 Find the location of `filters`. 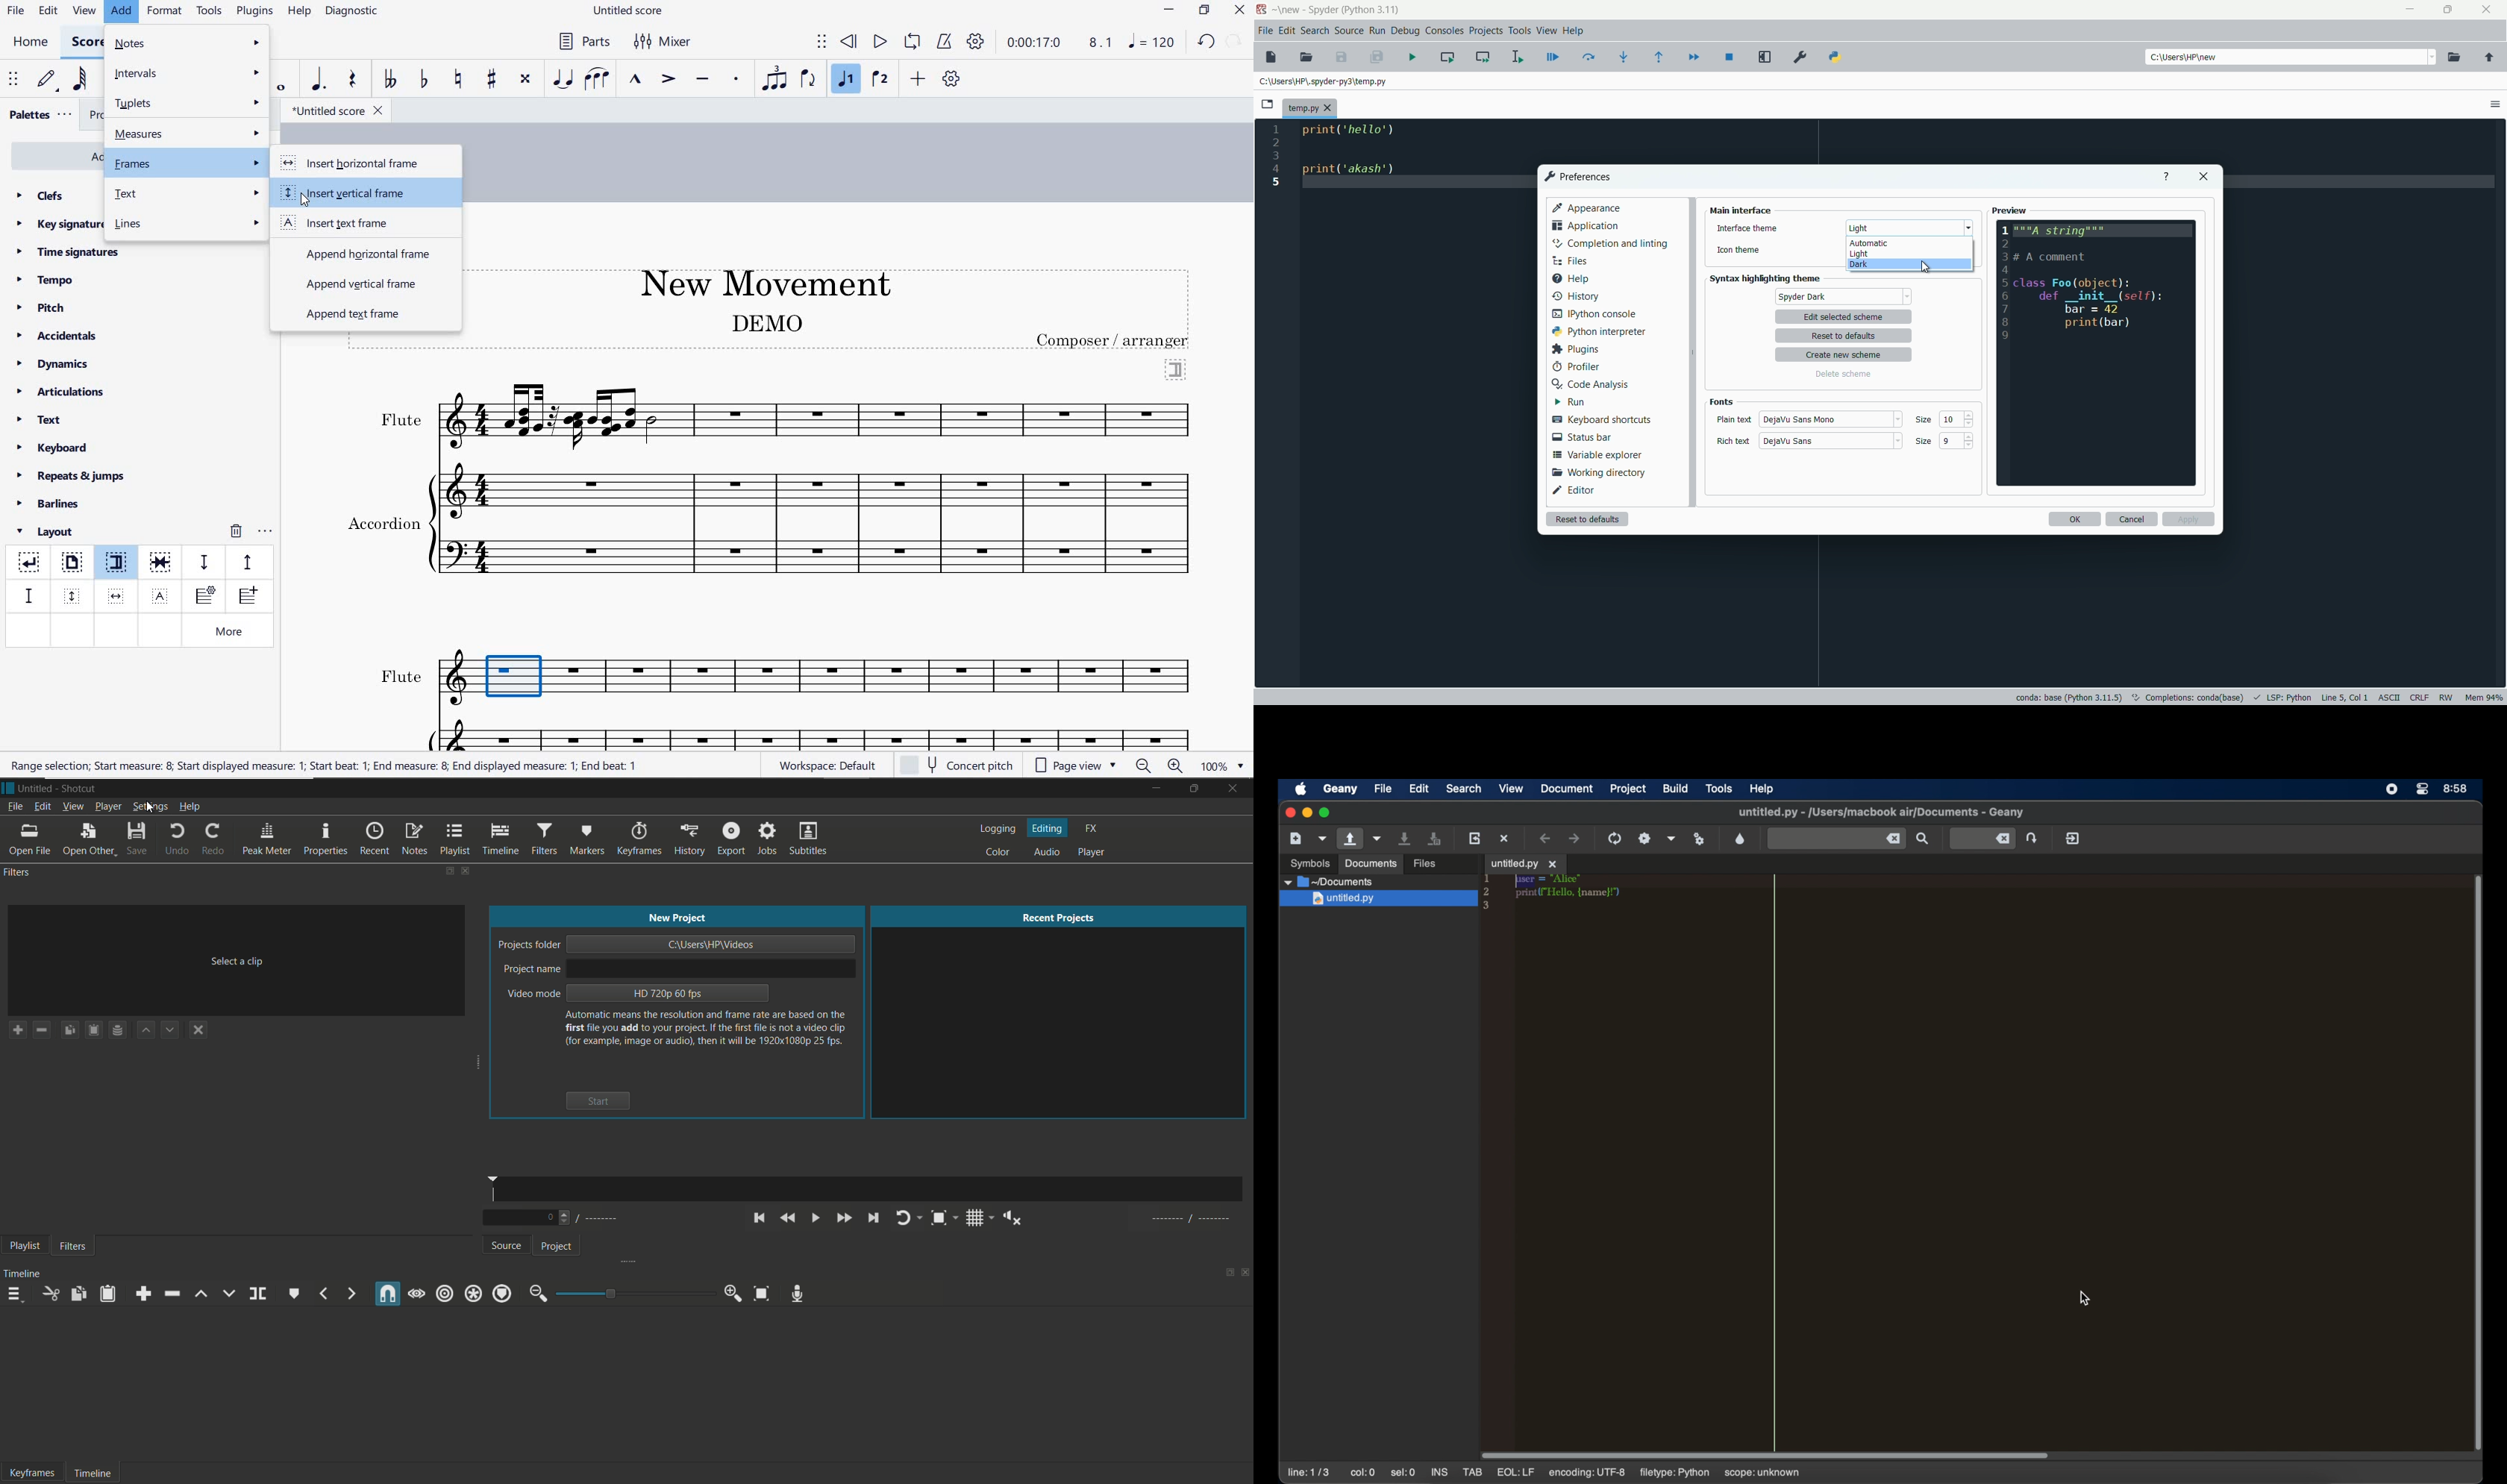

filters is located at coordinates (18, 872).